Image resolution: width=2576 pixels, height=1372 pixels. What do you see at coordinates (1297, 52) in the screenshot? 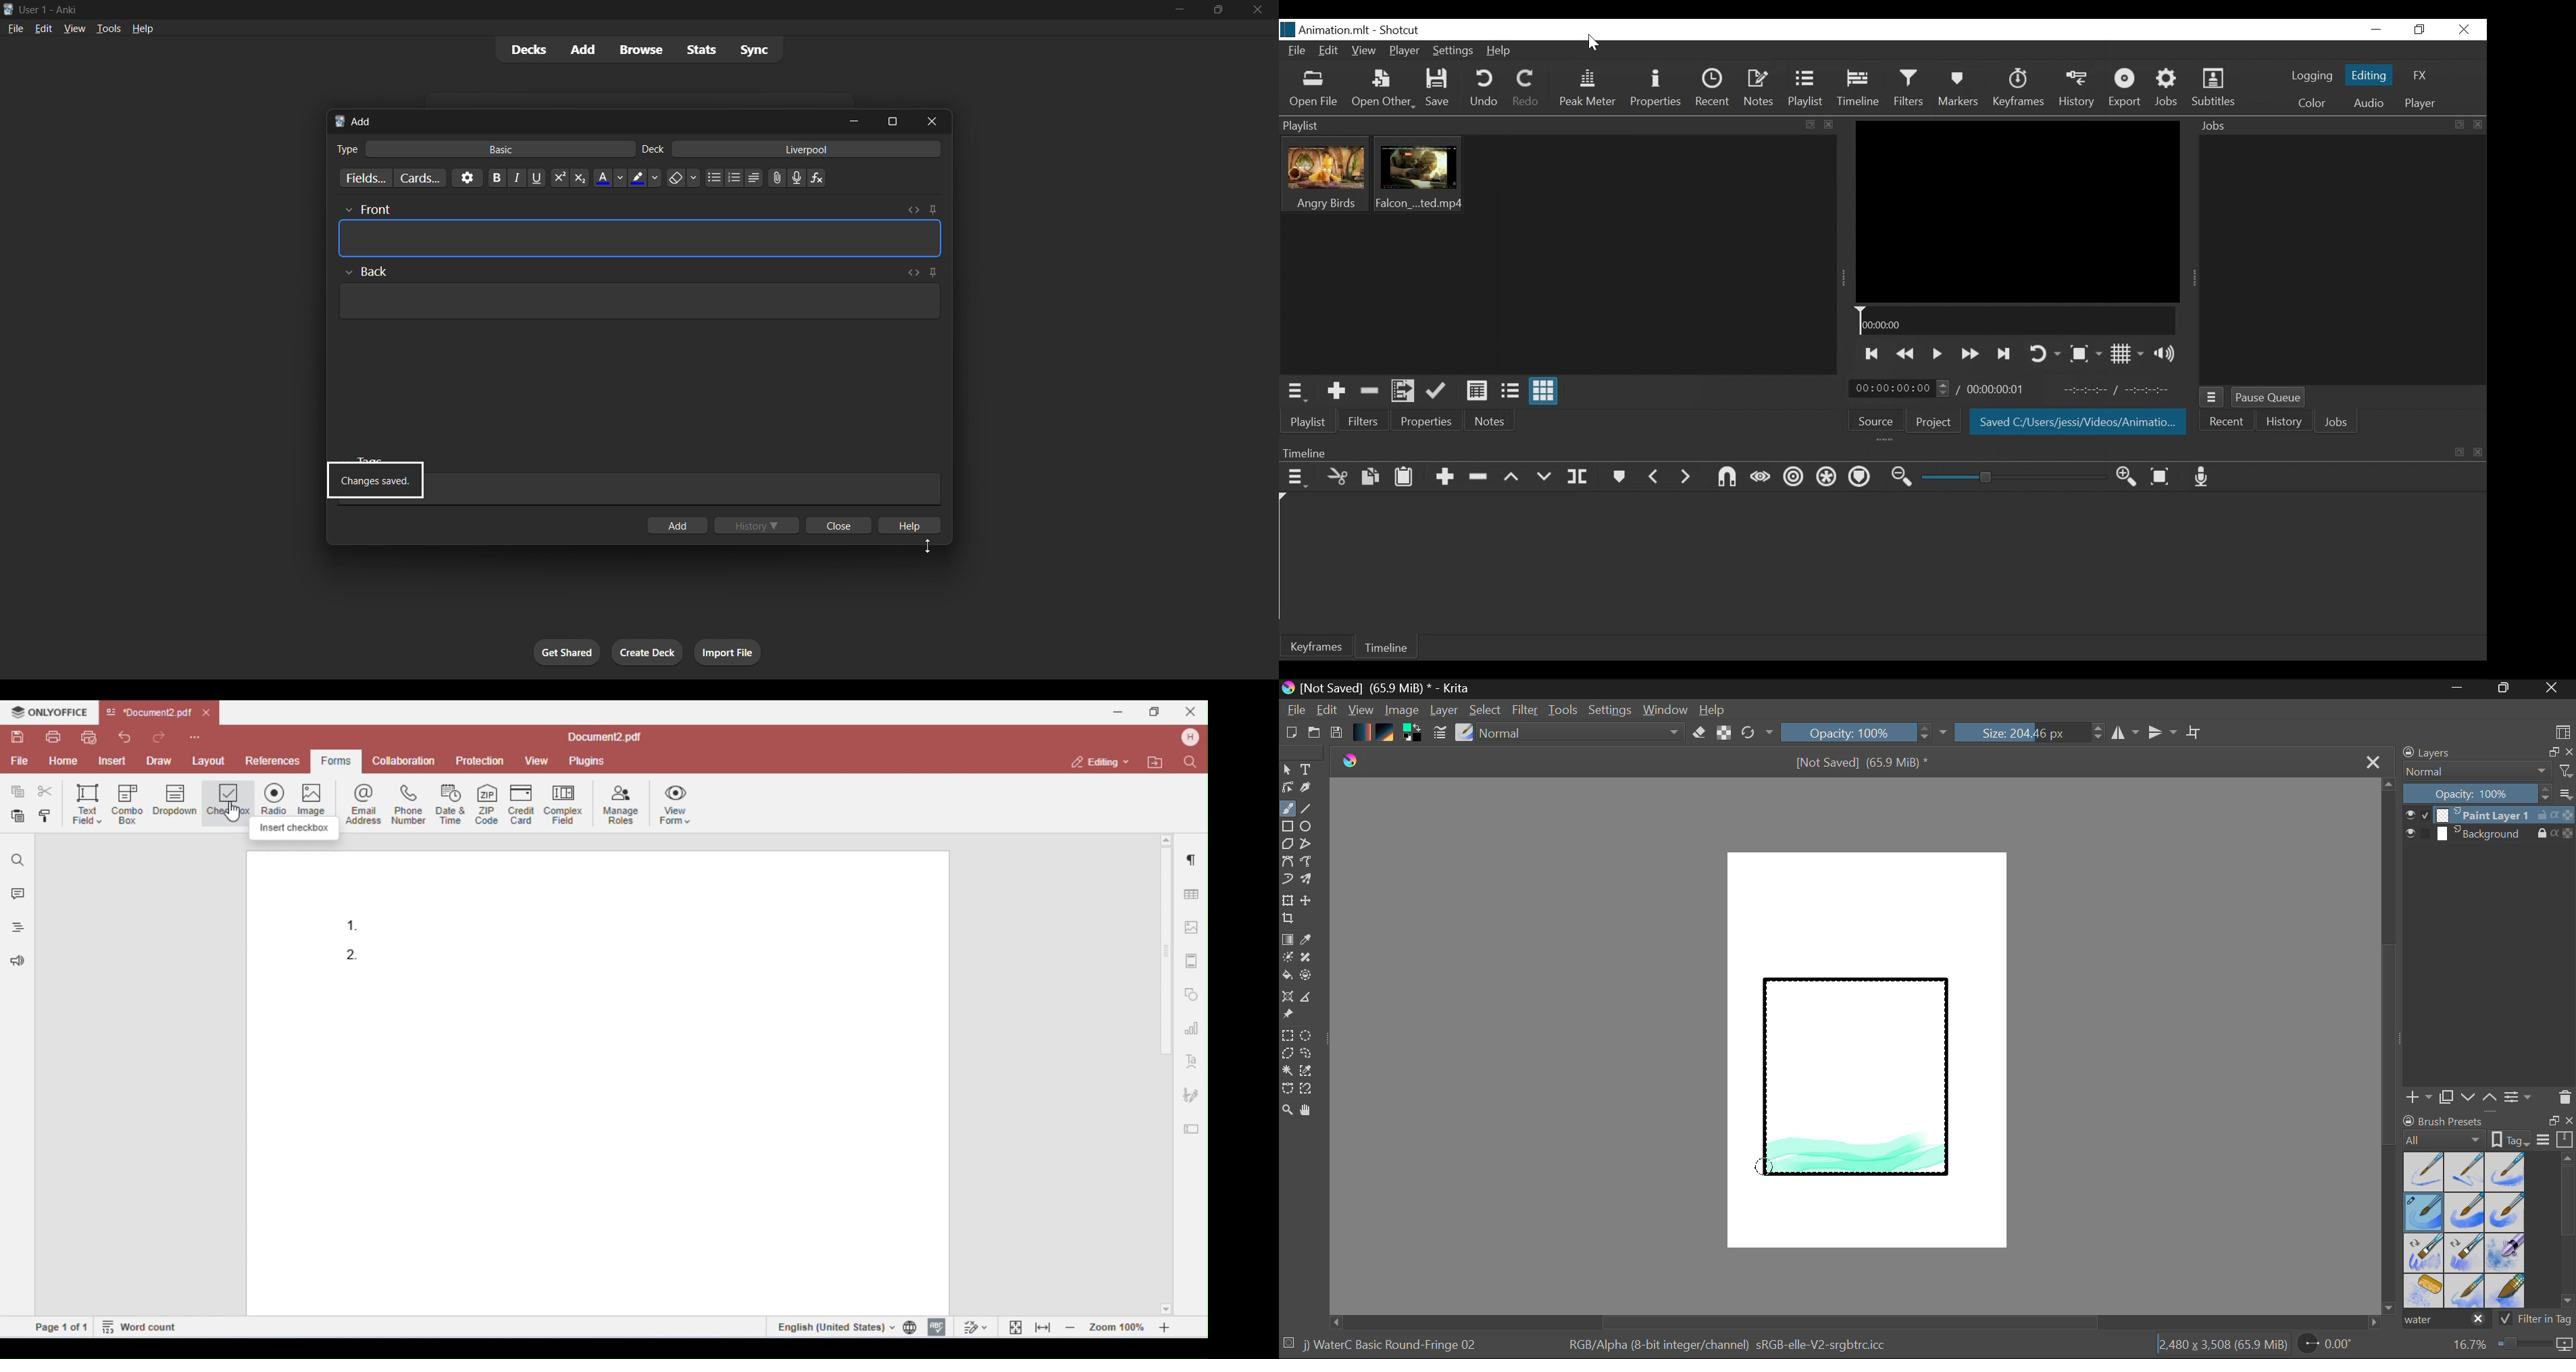
I see `File` at bounding box center [1297, 52].